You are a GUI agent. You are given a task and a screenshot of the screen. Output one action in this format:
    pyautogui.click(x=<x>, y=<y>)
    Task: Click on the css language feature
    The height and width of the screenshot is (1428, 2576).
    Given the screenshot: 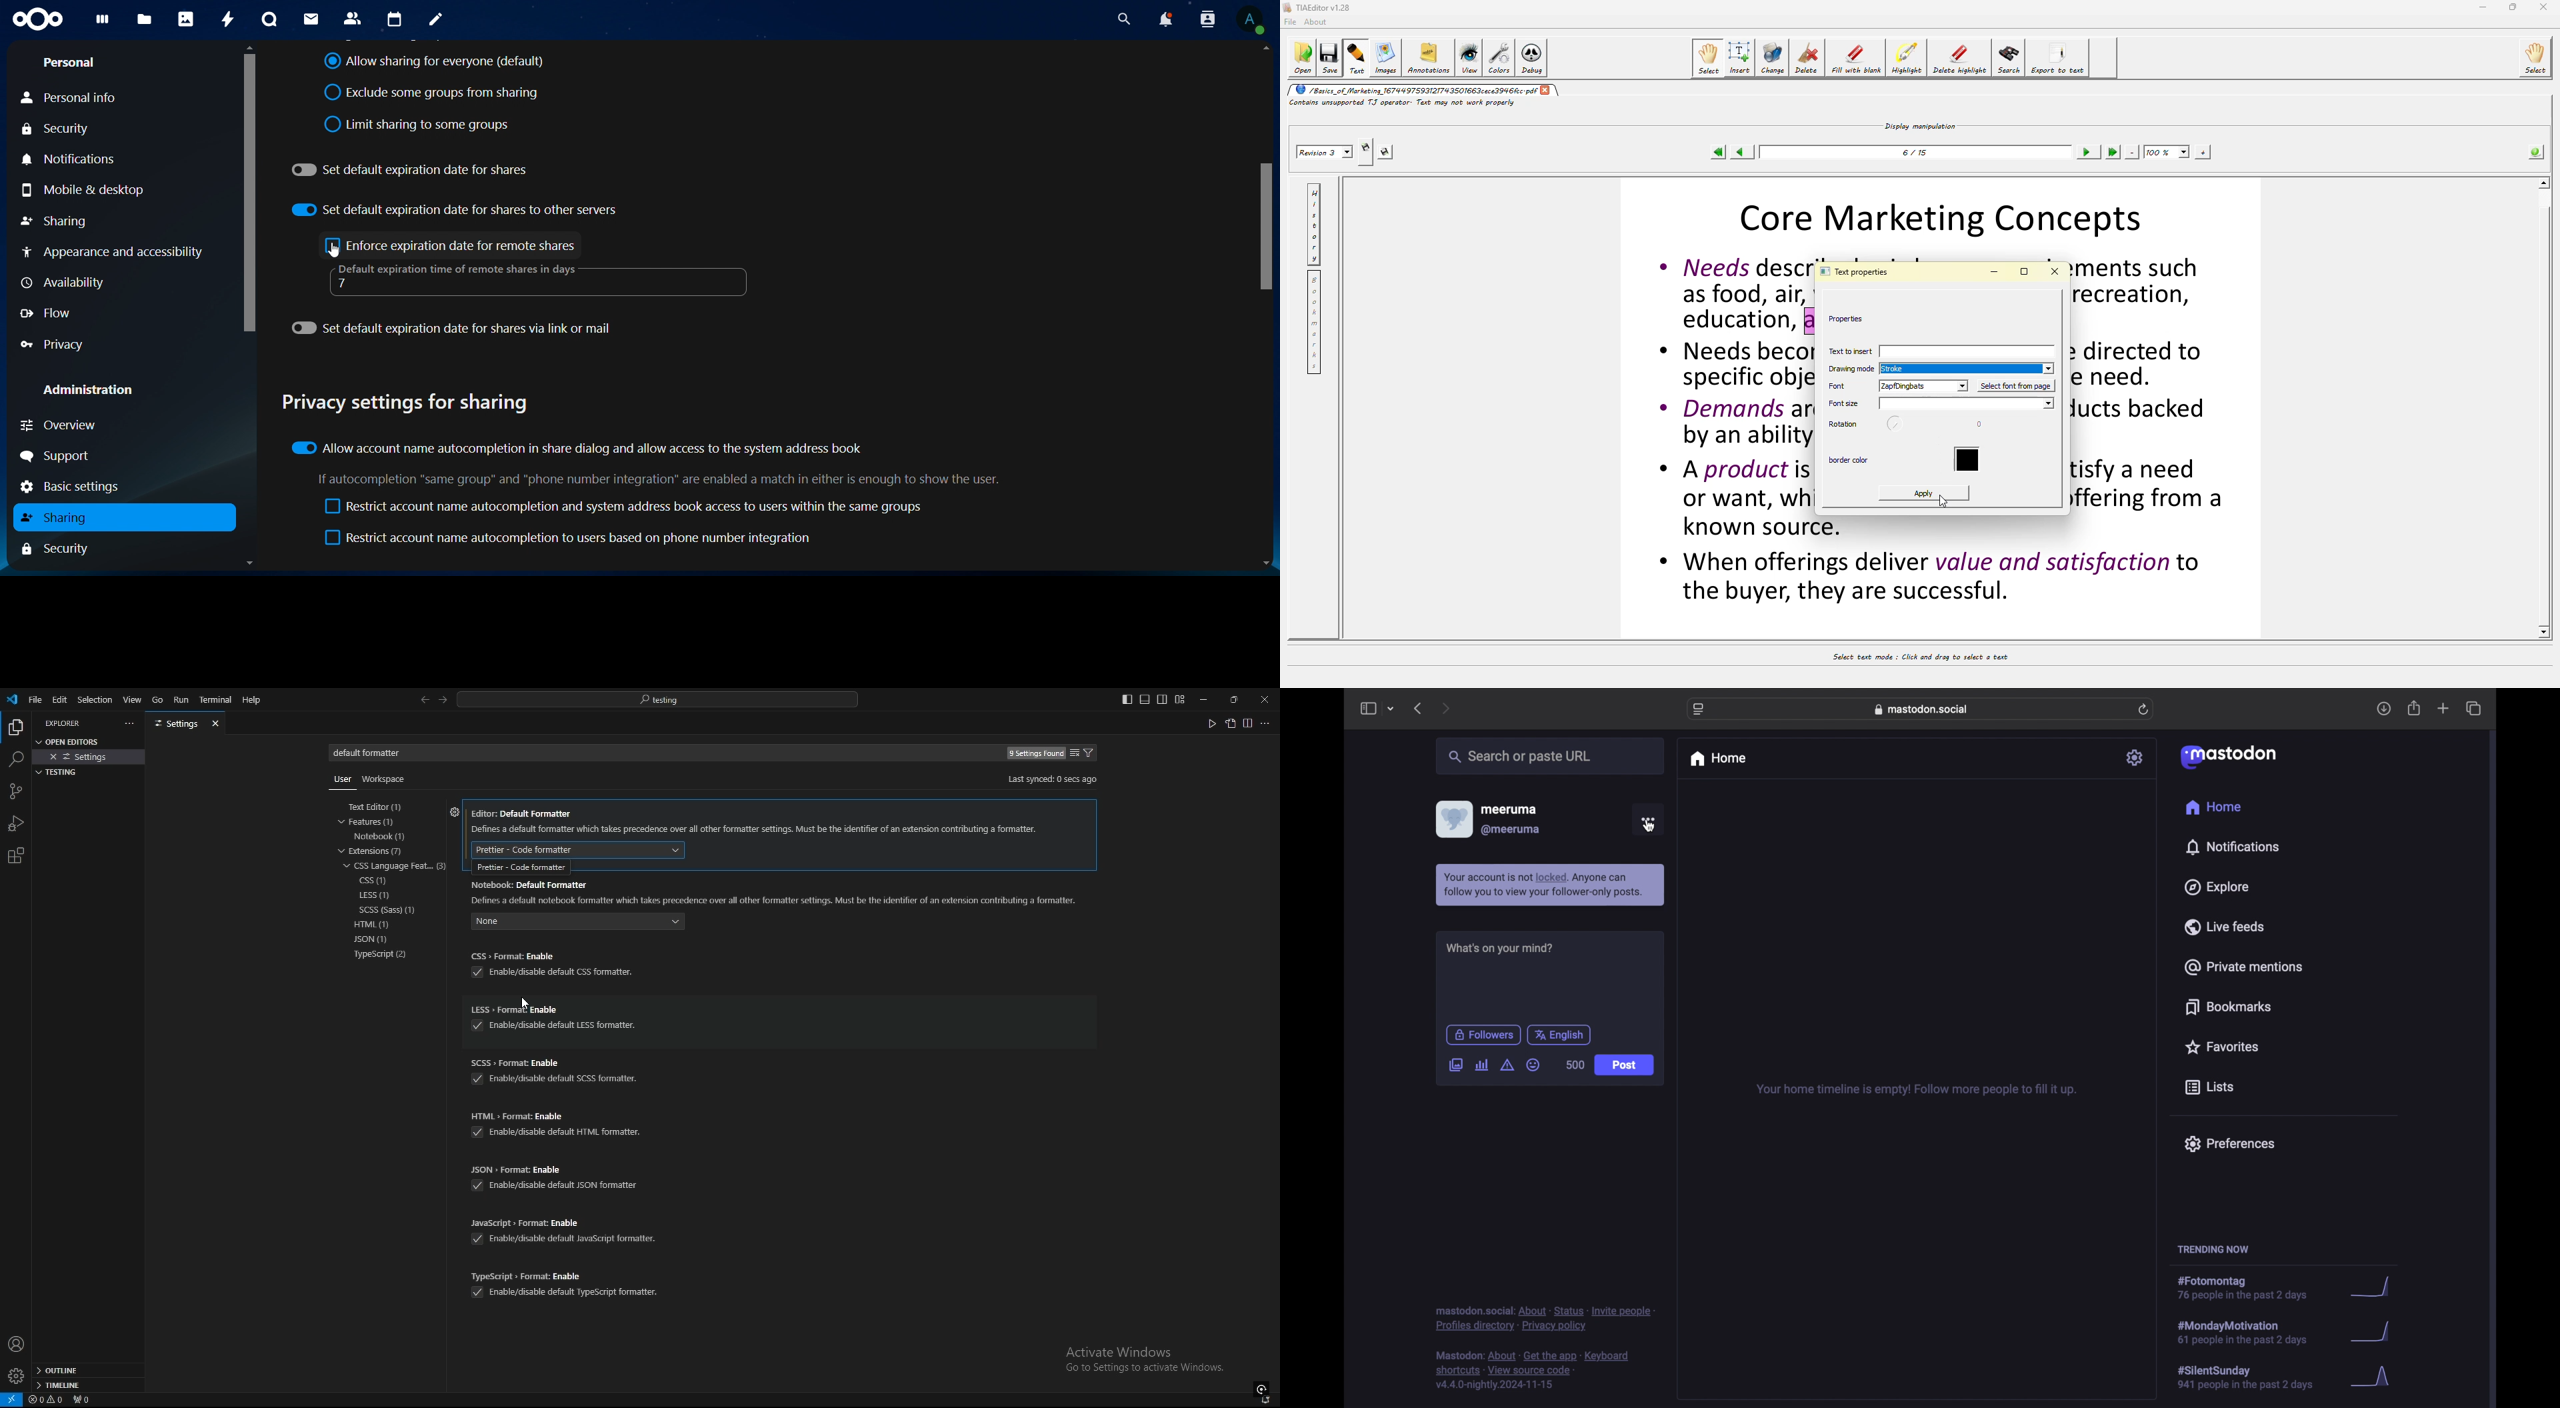 What is the action you would take?
    pyautogui.click(x=398, y=865)
    